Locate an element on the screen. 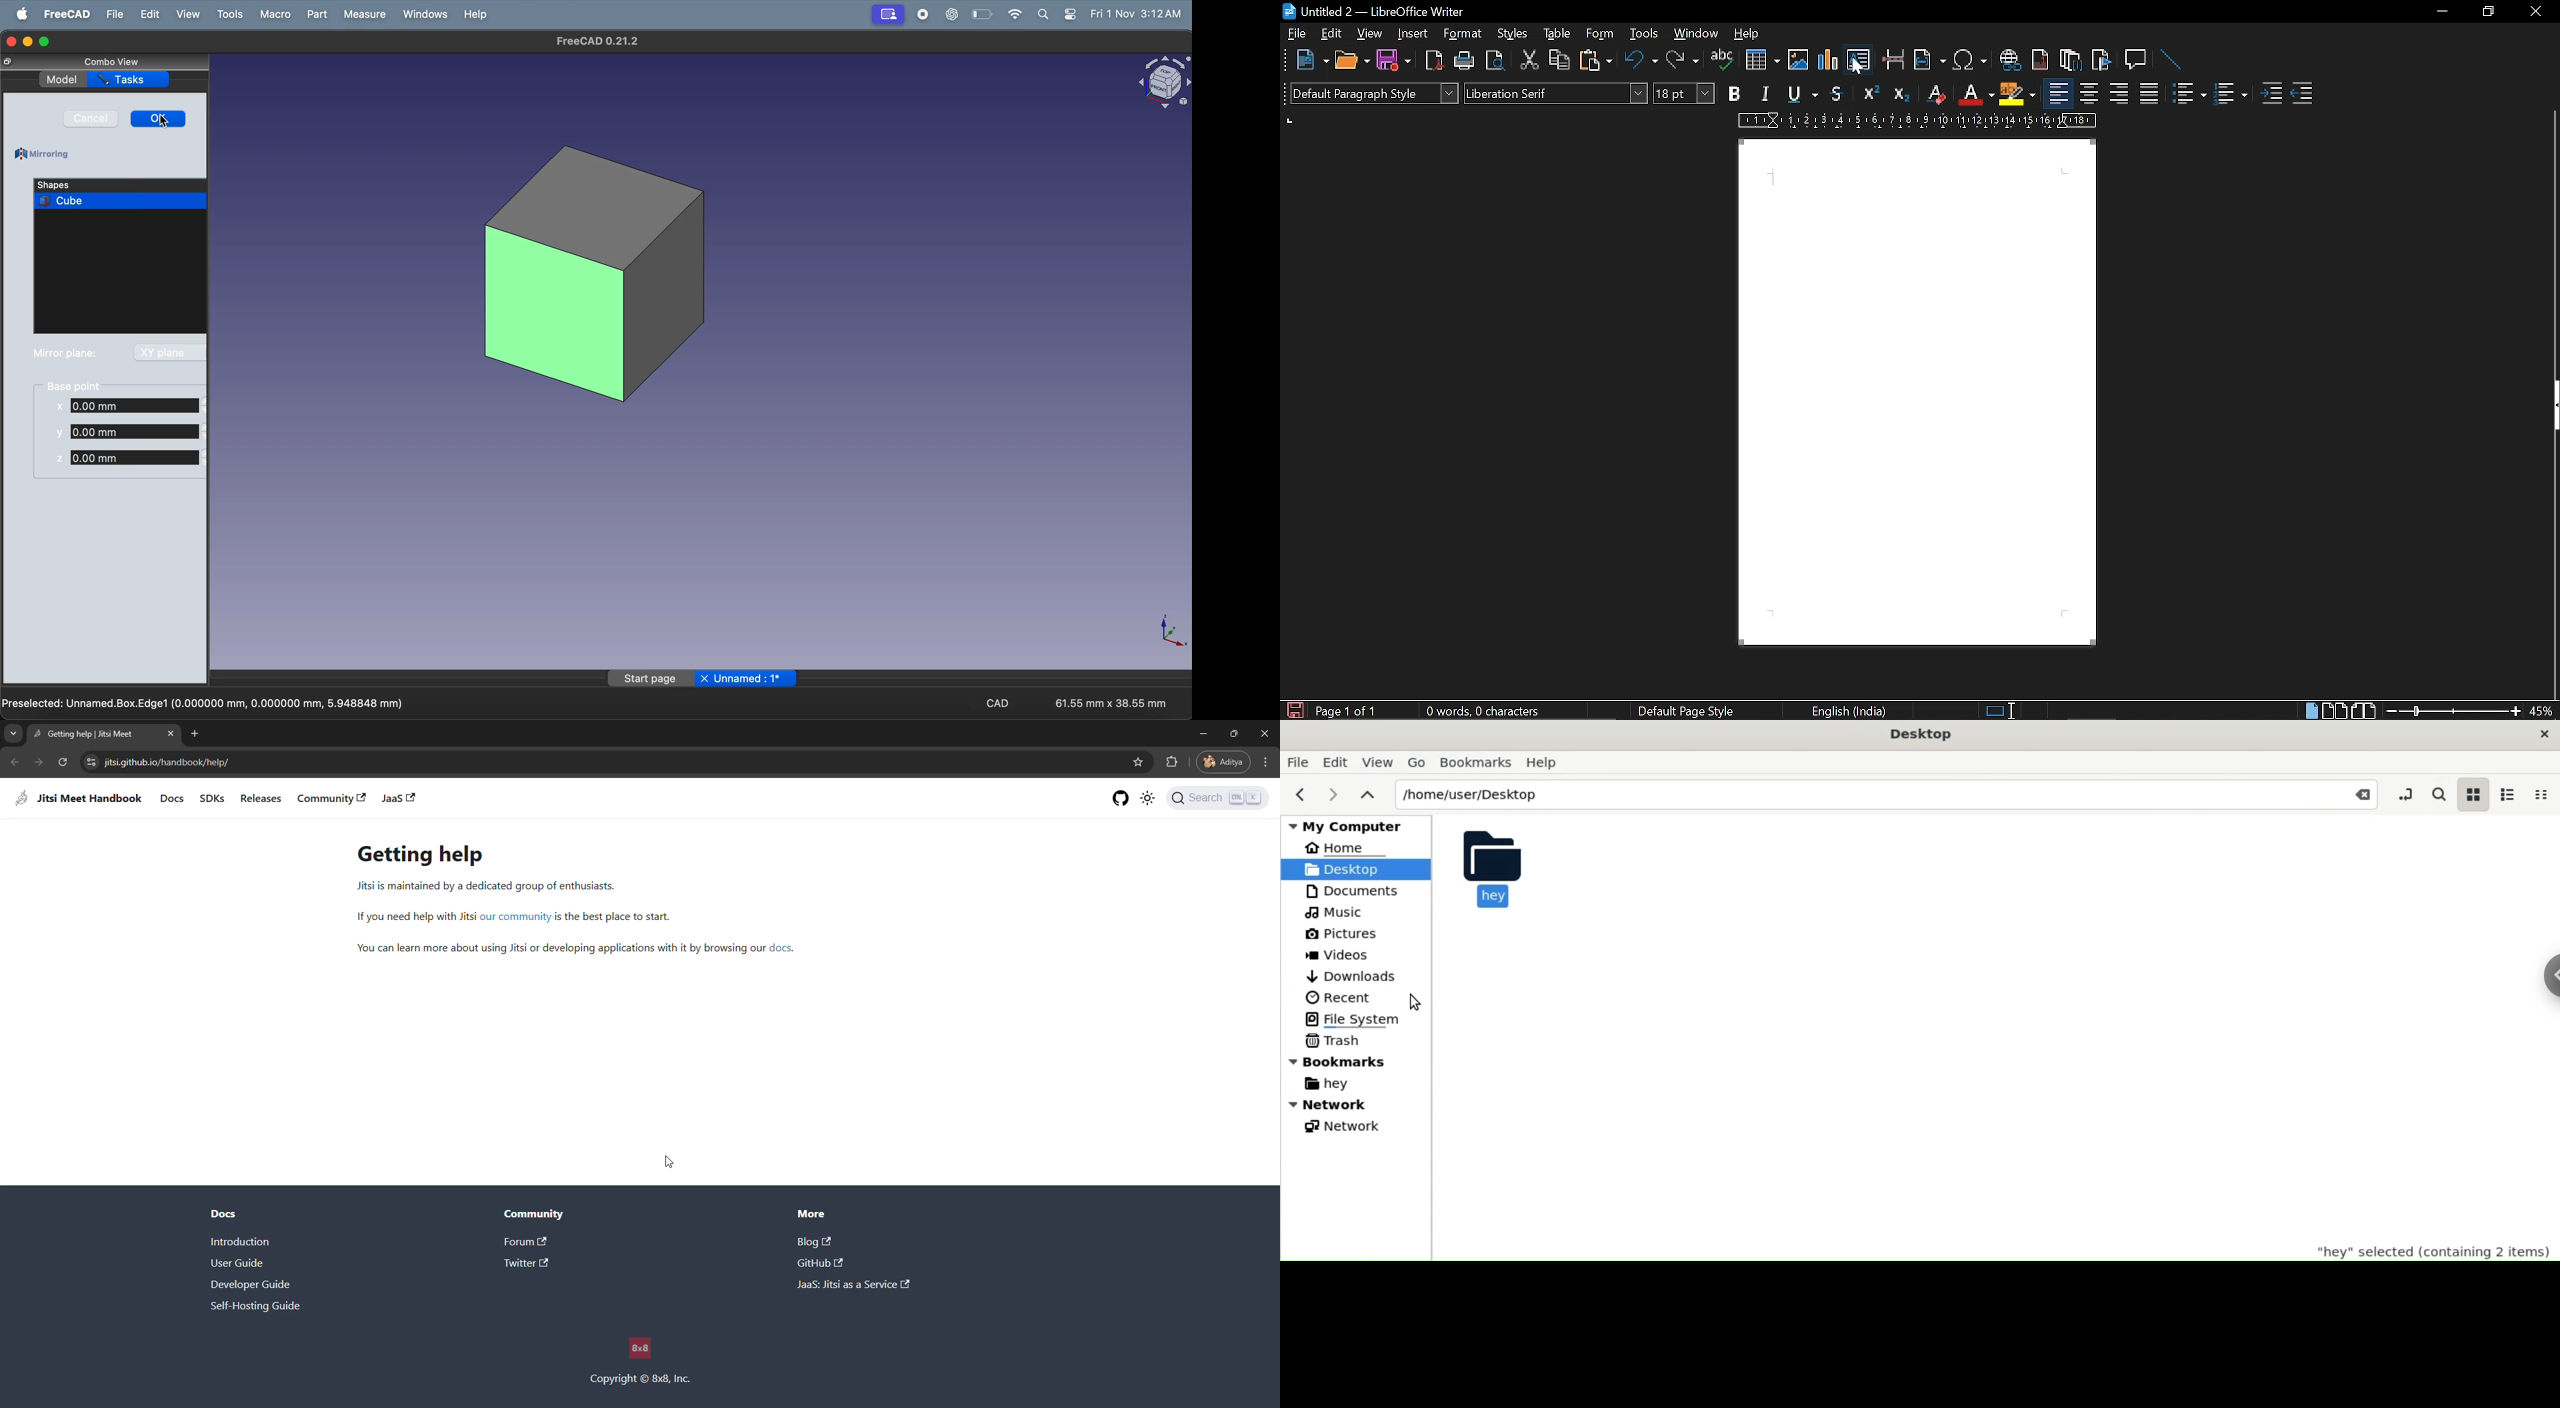 Image resolution: width=2576 pixels, height=1428 pixels. styles is located at coordinates (1514, 36).